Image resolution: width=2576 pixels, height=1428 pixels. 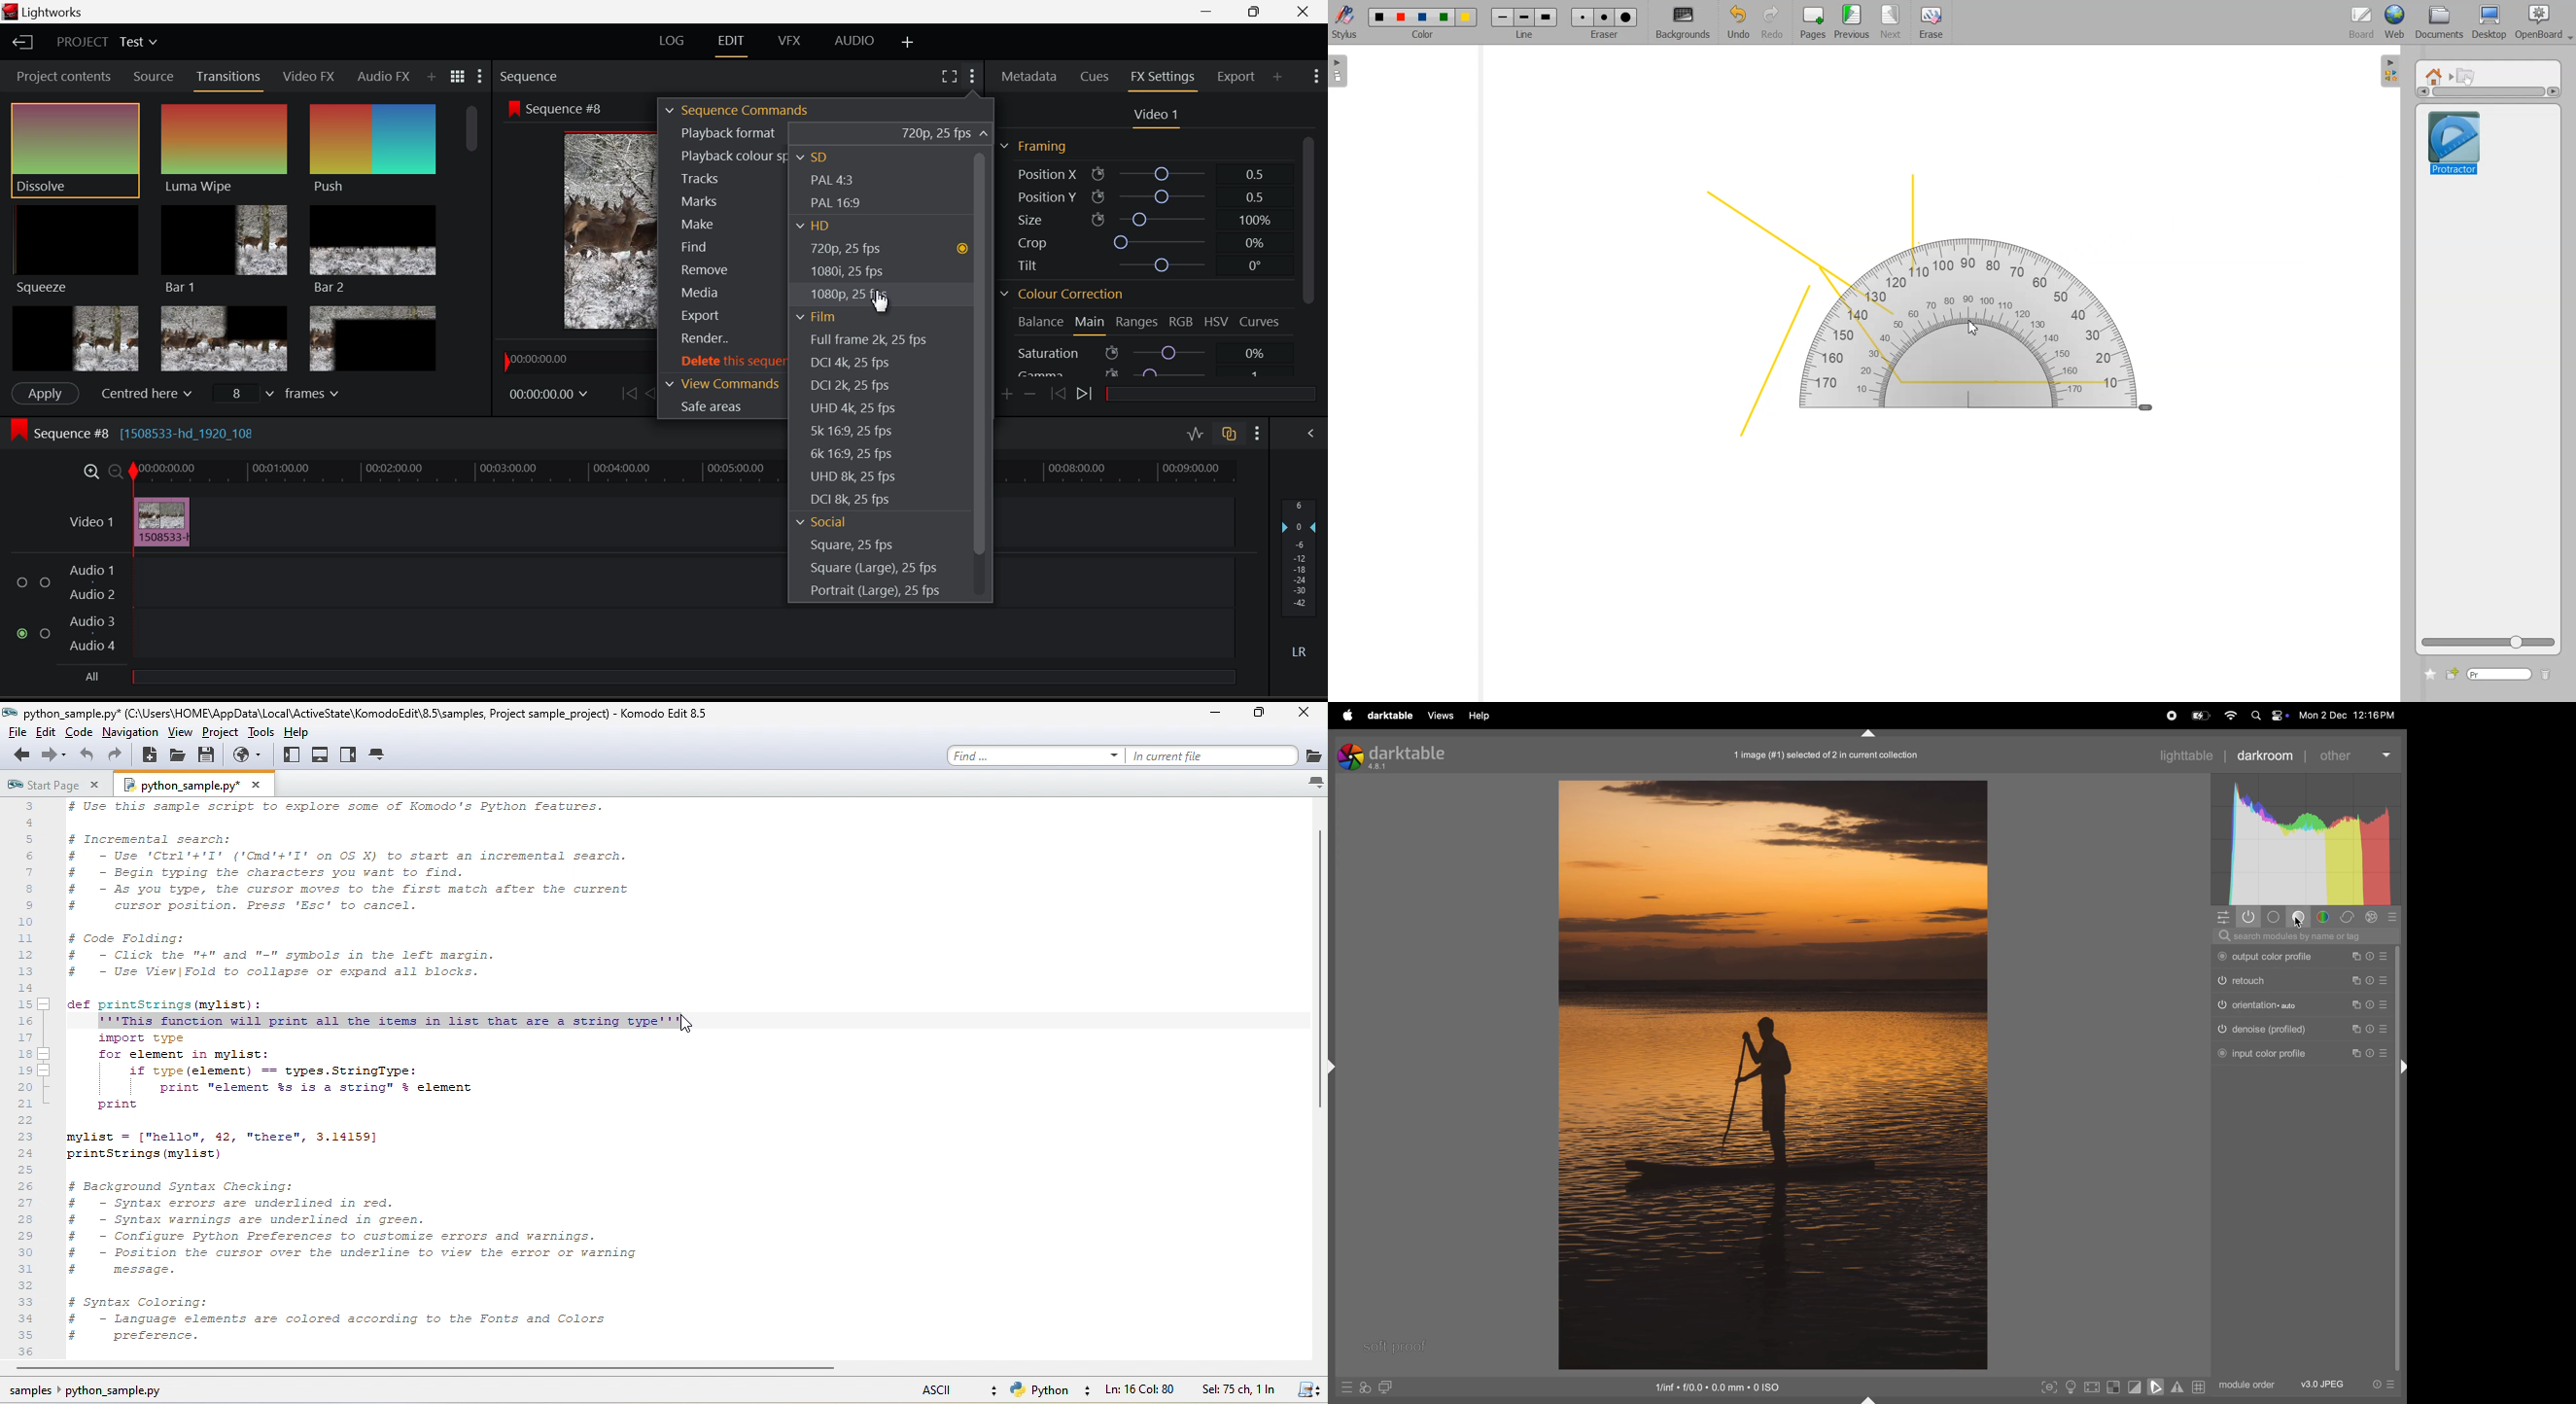 I want to click on HD Options, so click(x=819, y=228).